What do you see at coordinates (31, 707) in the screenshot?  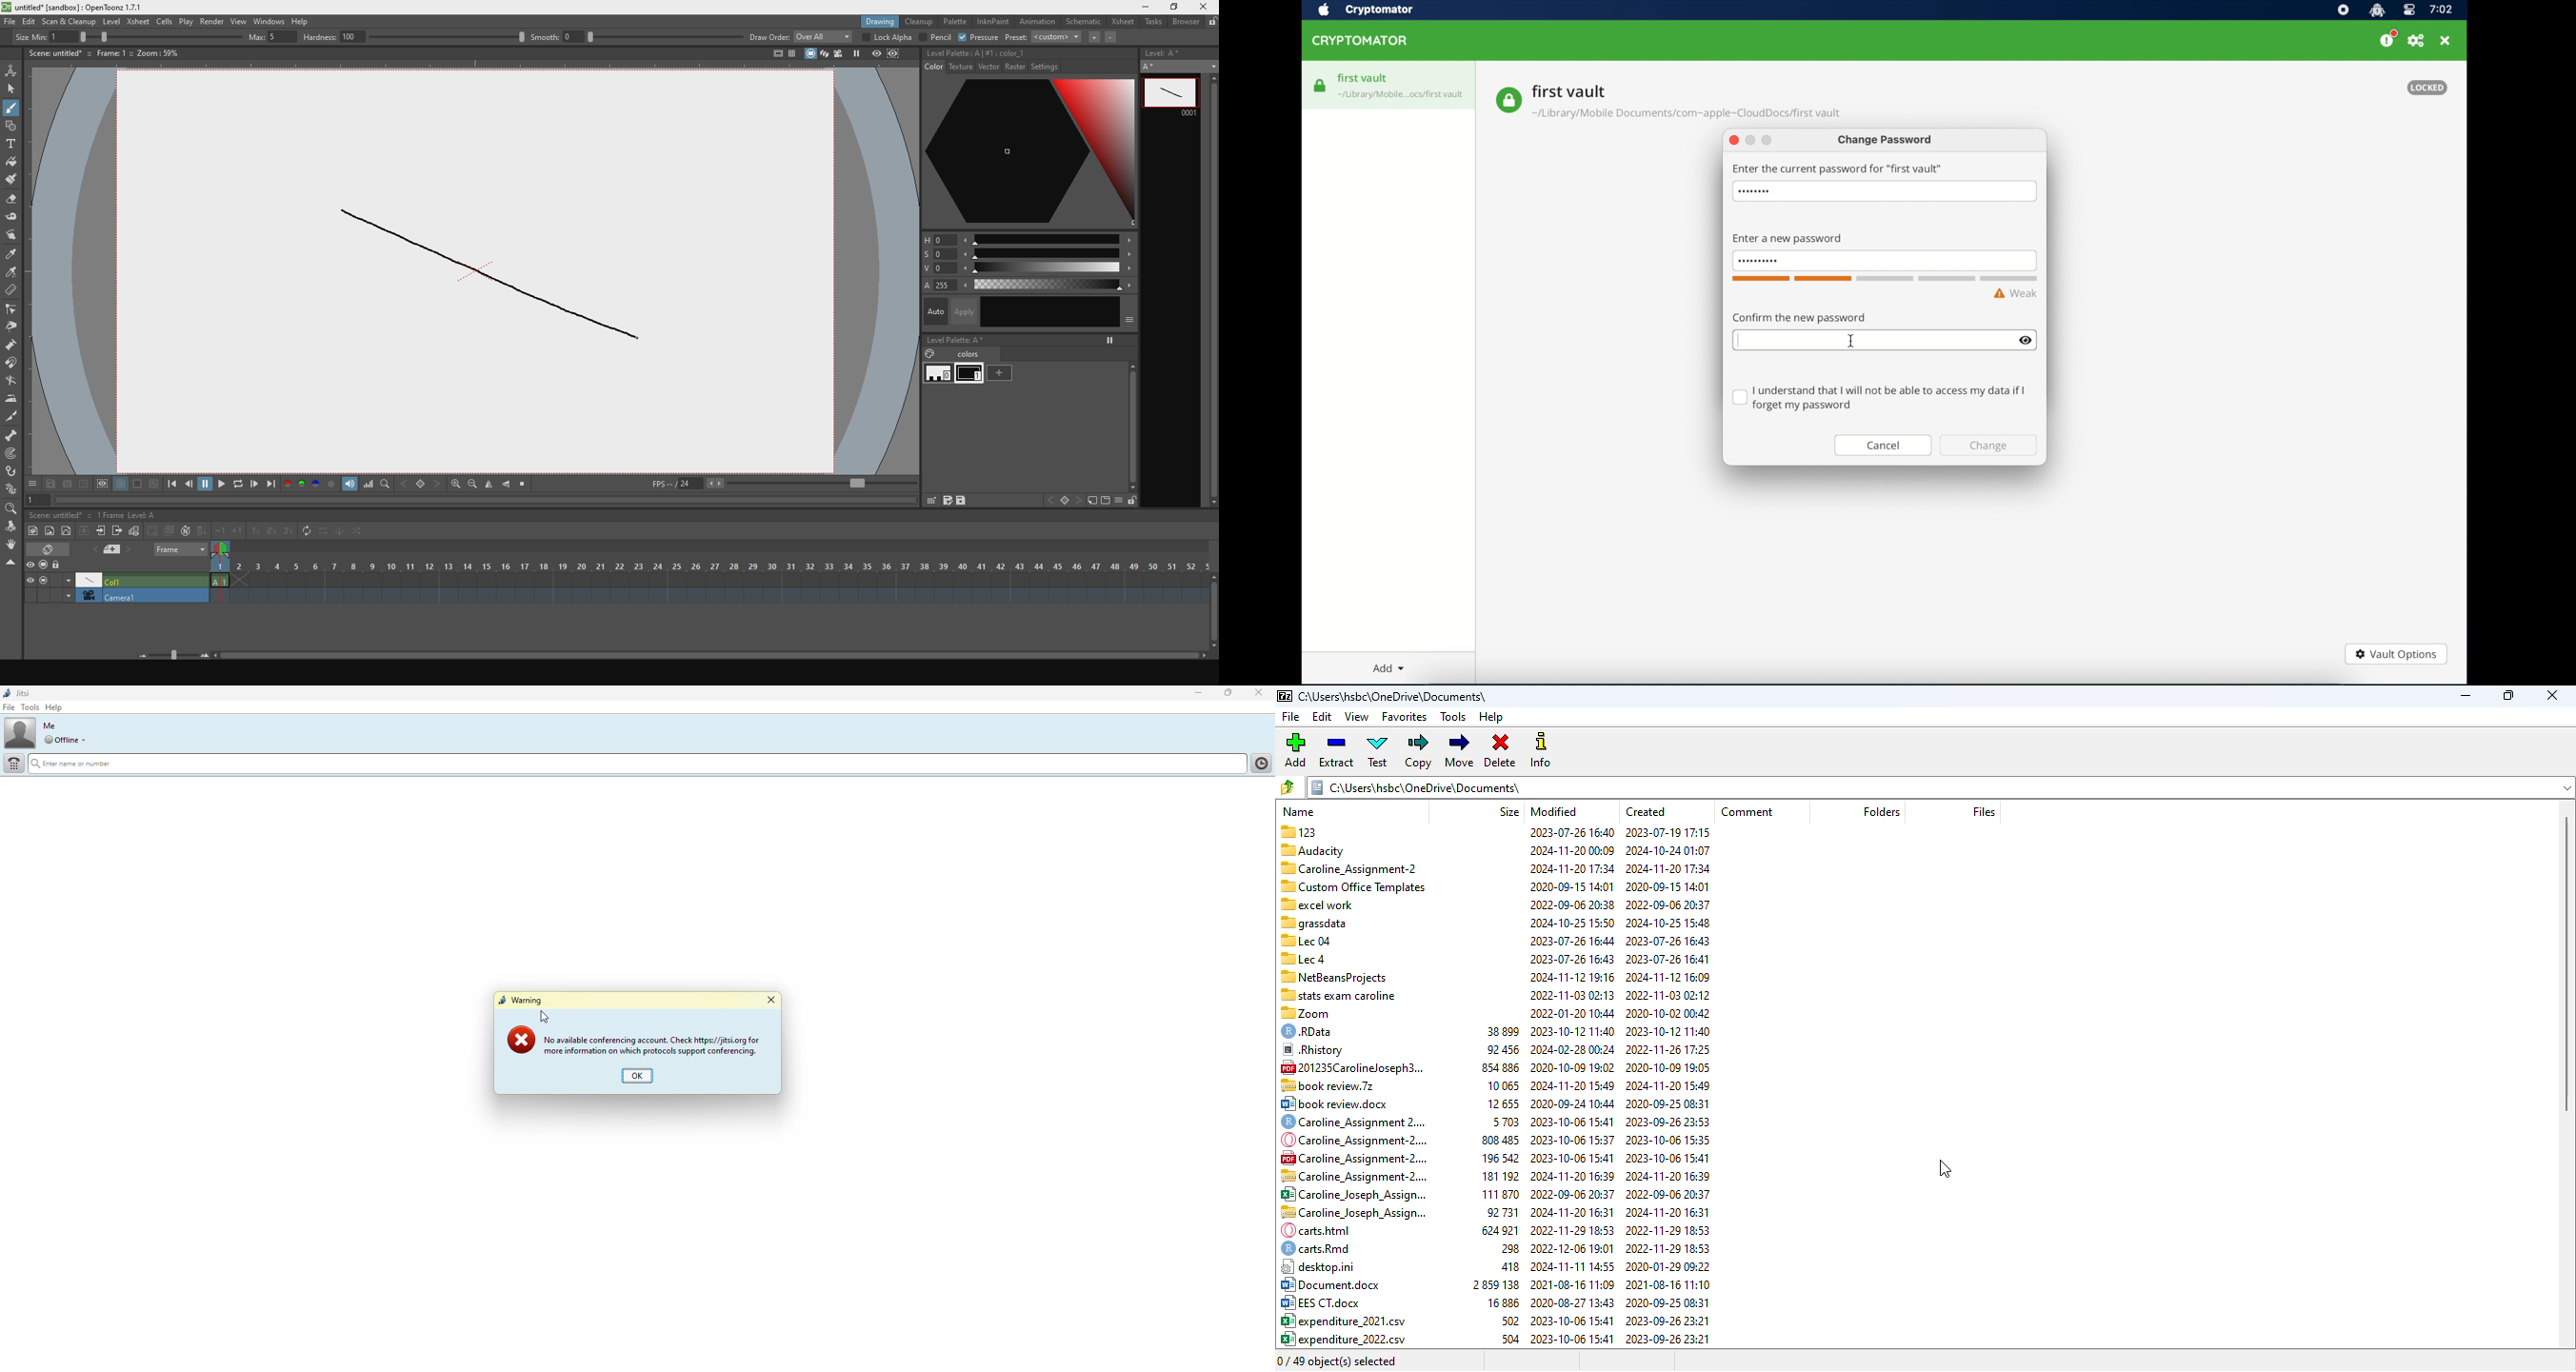 I see `tools` at bounding box center [31, 707].